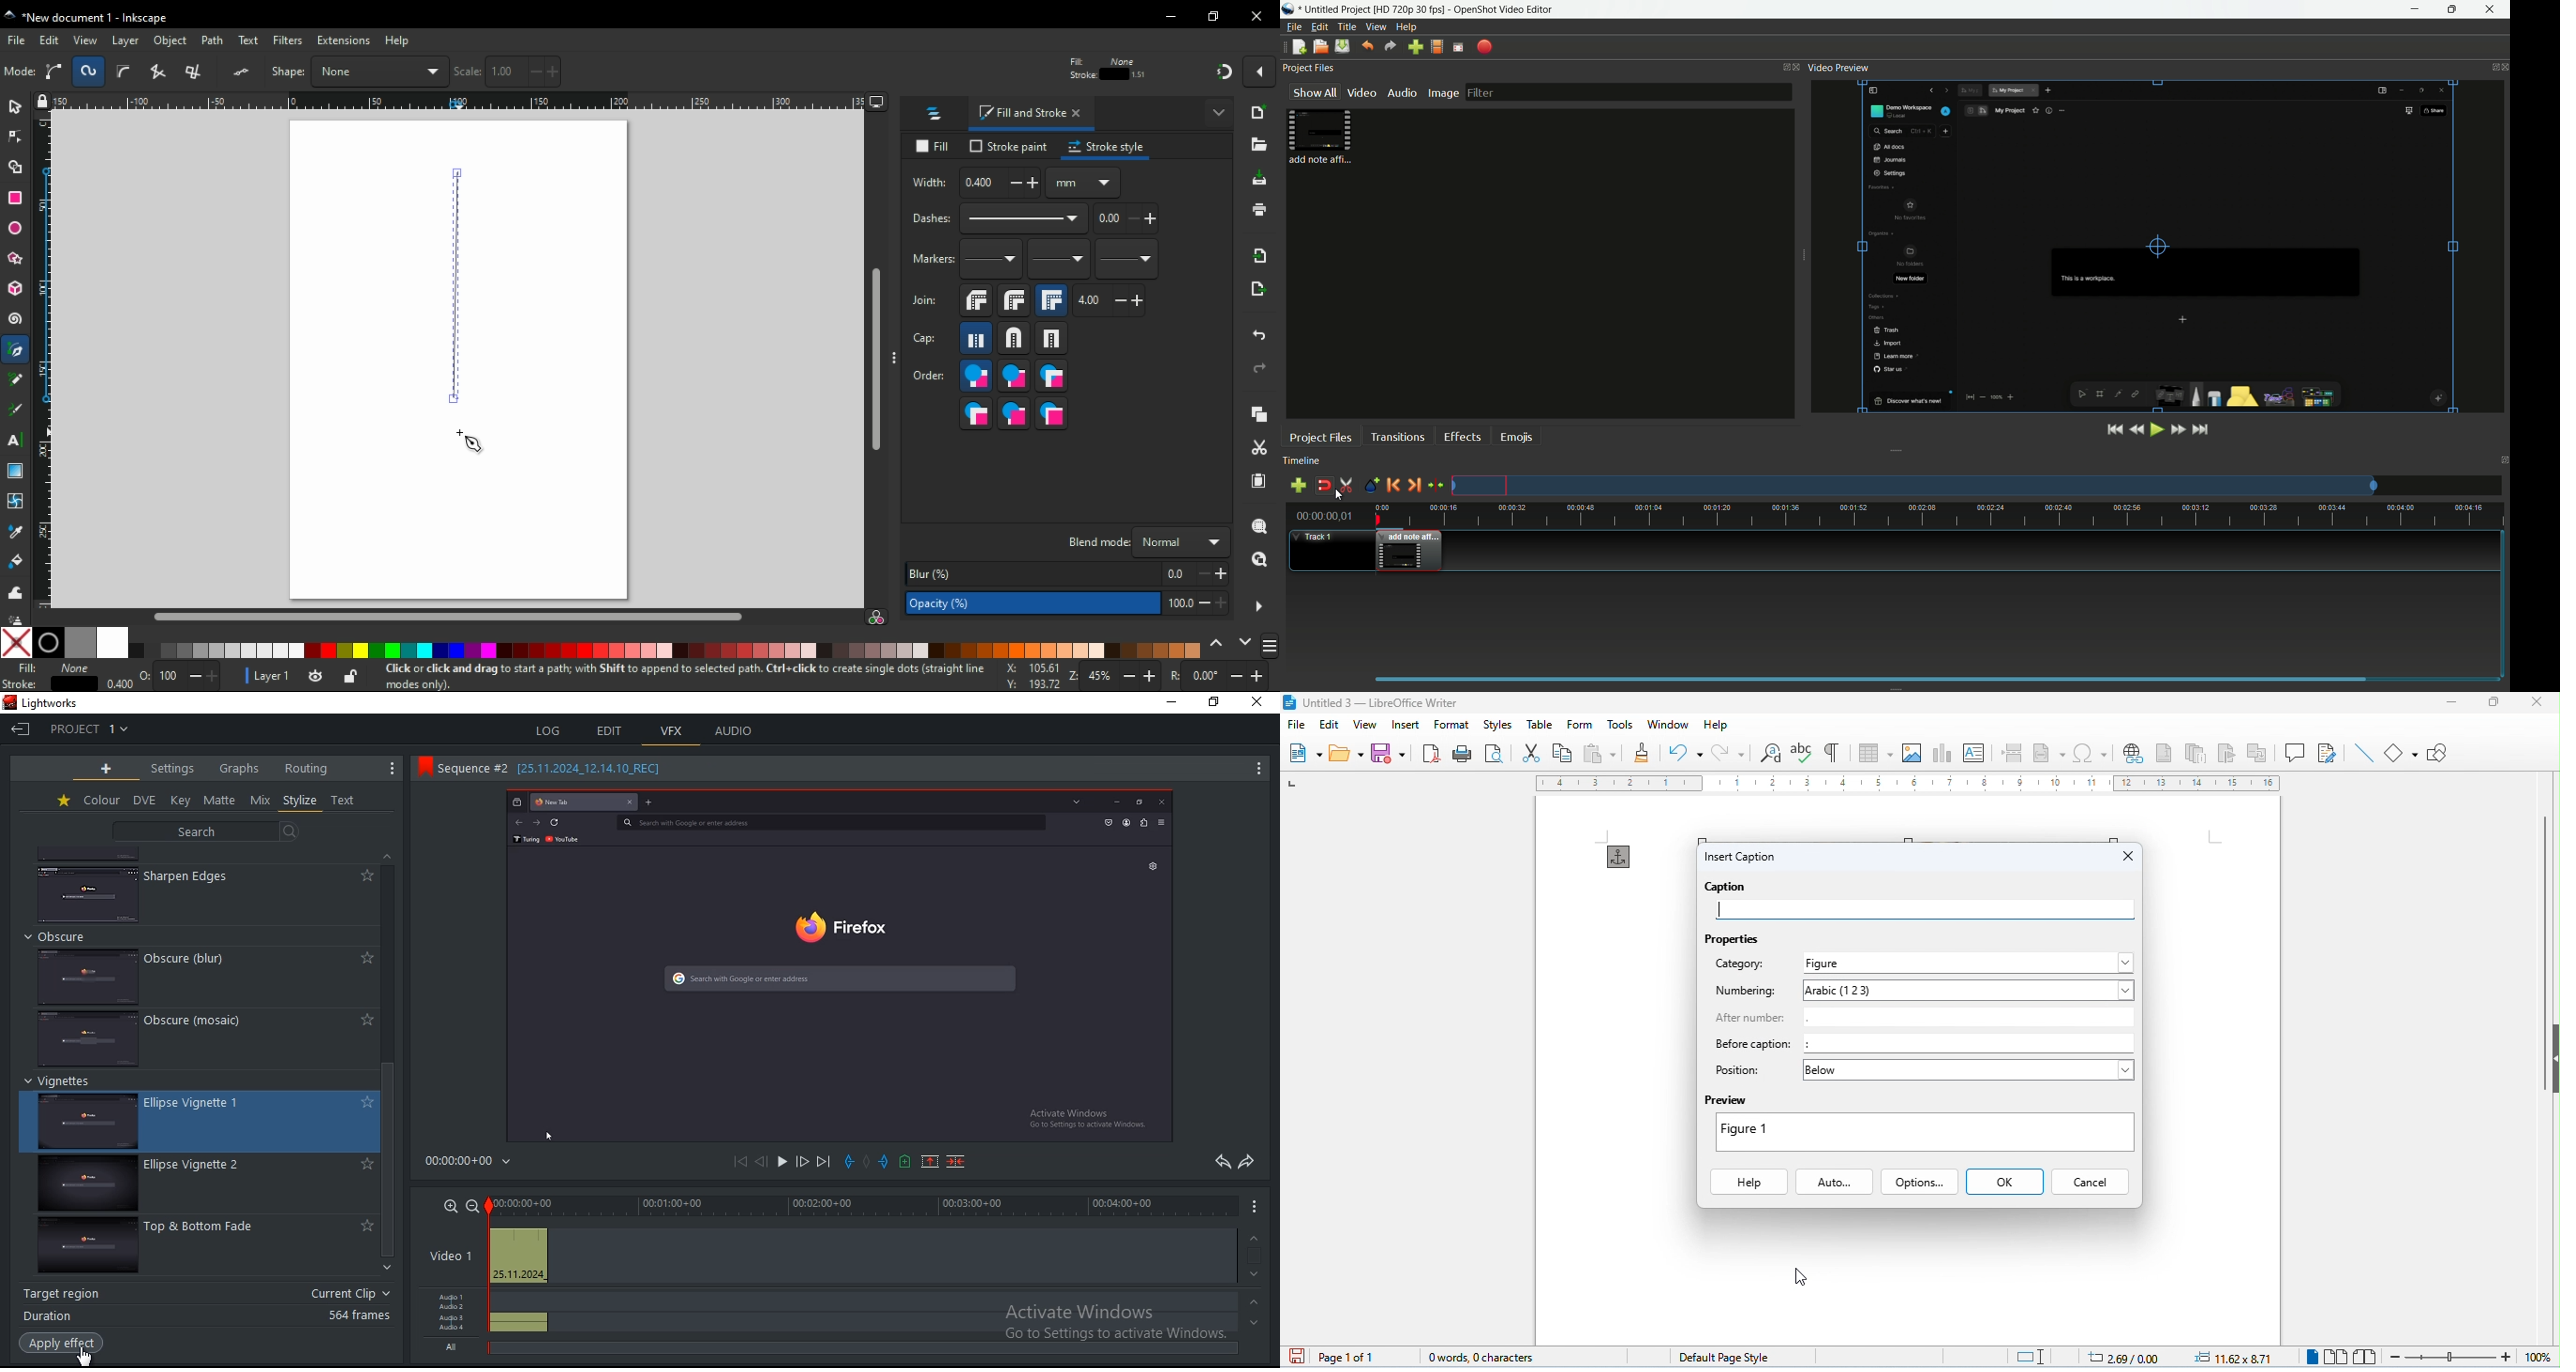 Image resolution: width=2576 pixels, height=1372 pixels. What do you see at coordinates (1013, 338) in the screenshot?
I see `round` at bounding box center [1013, 338].